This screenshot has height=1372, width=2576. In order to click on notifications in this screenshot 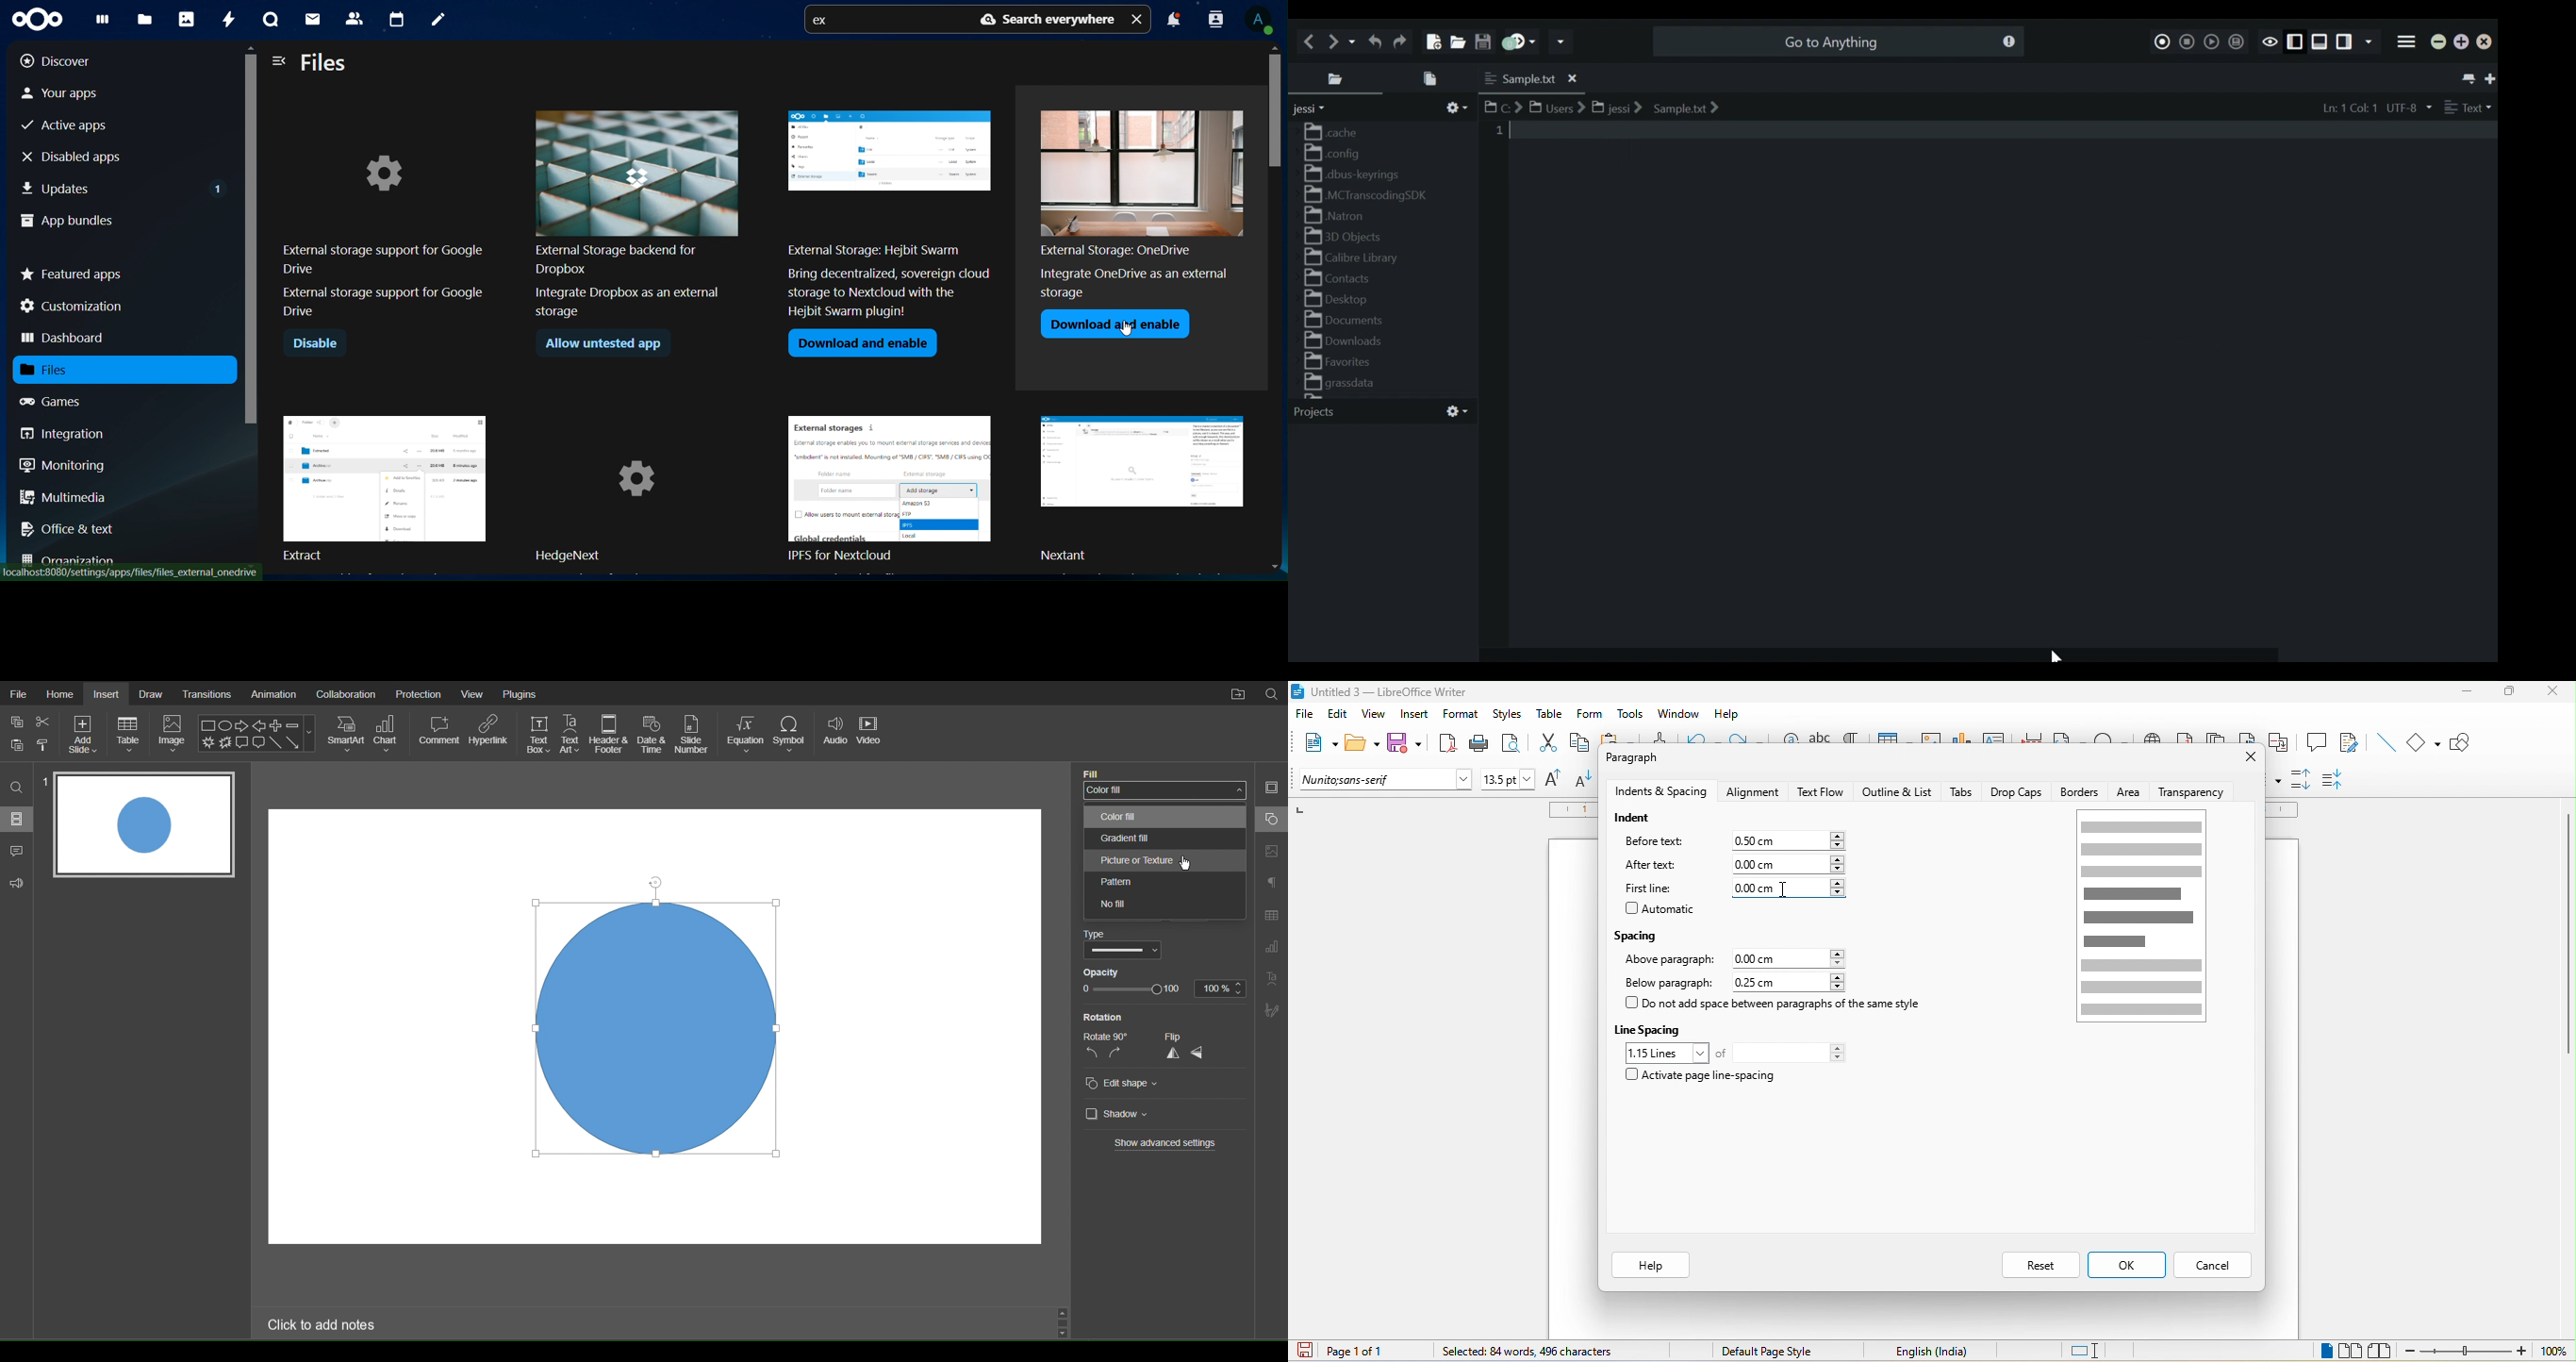, I will do `click(1173, 21)`.